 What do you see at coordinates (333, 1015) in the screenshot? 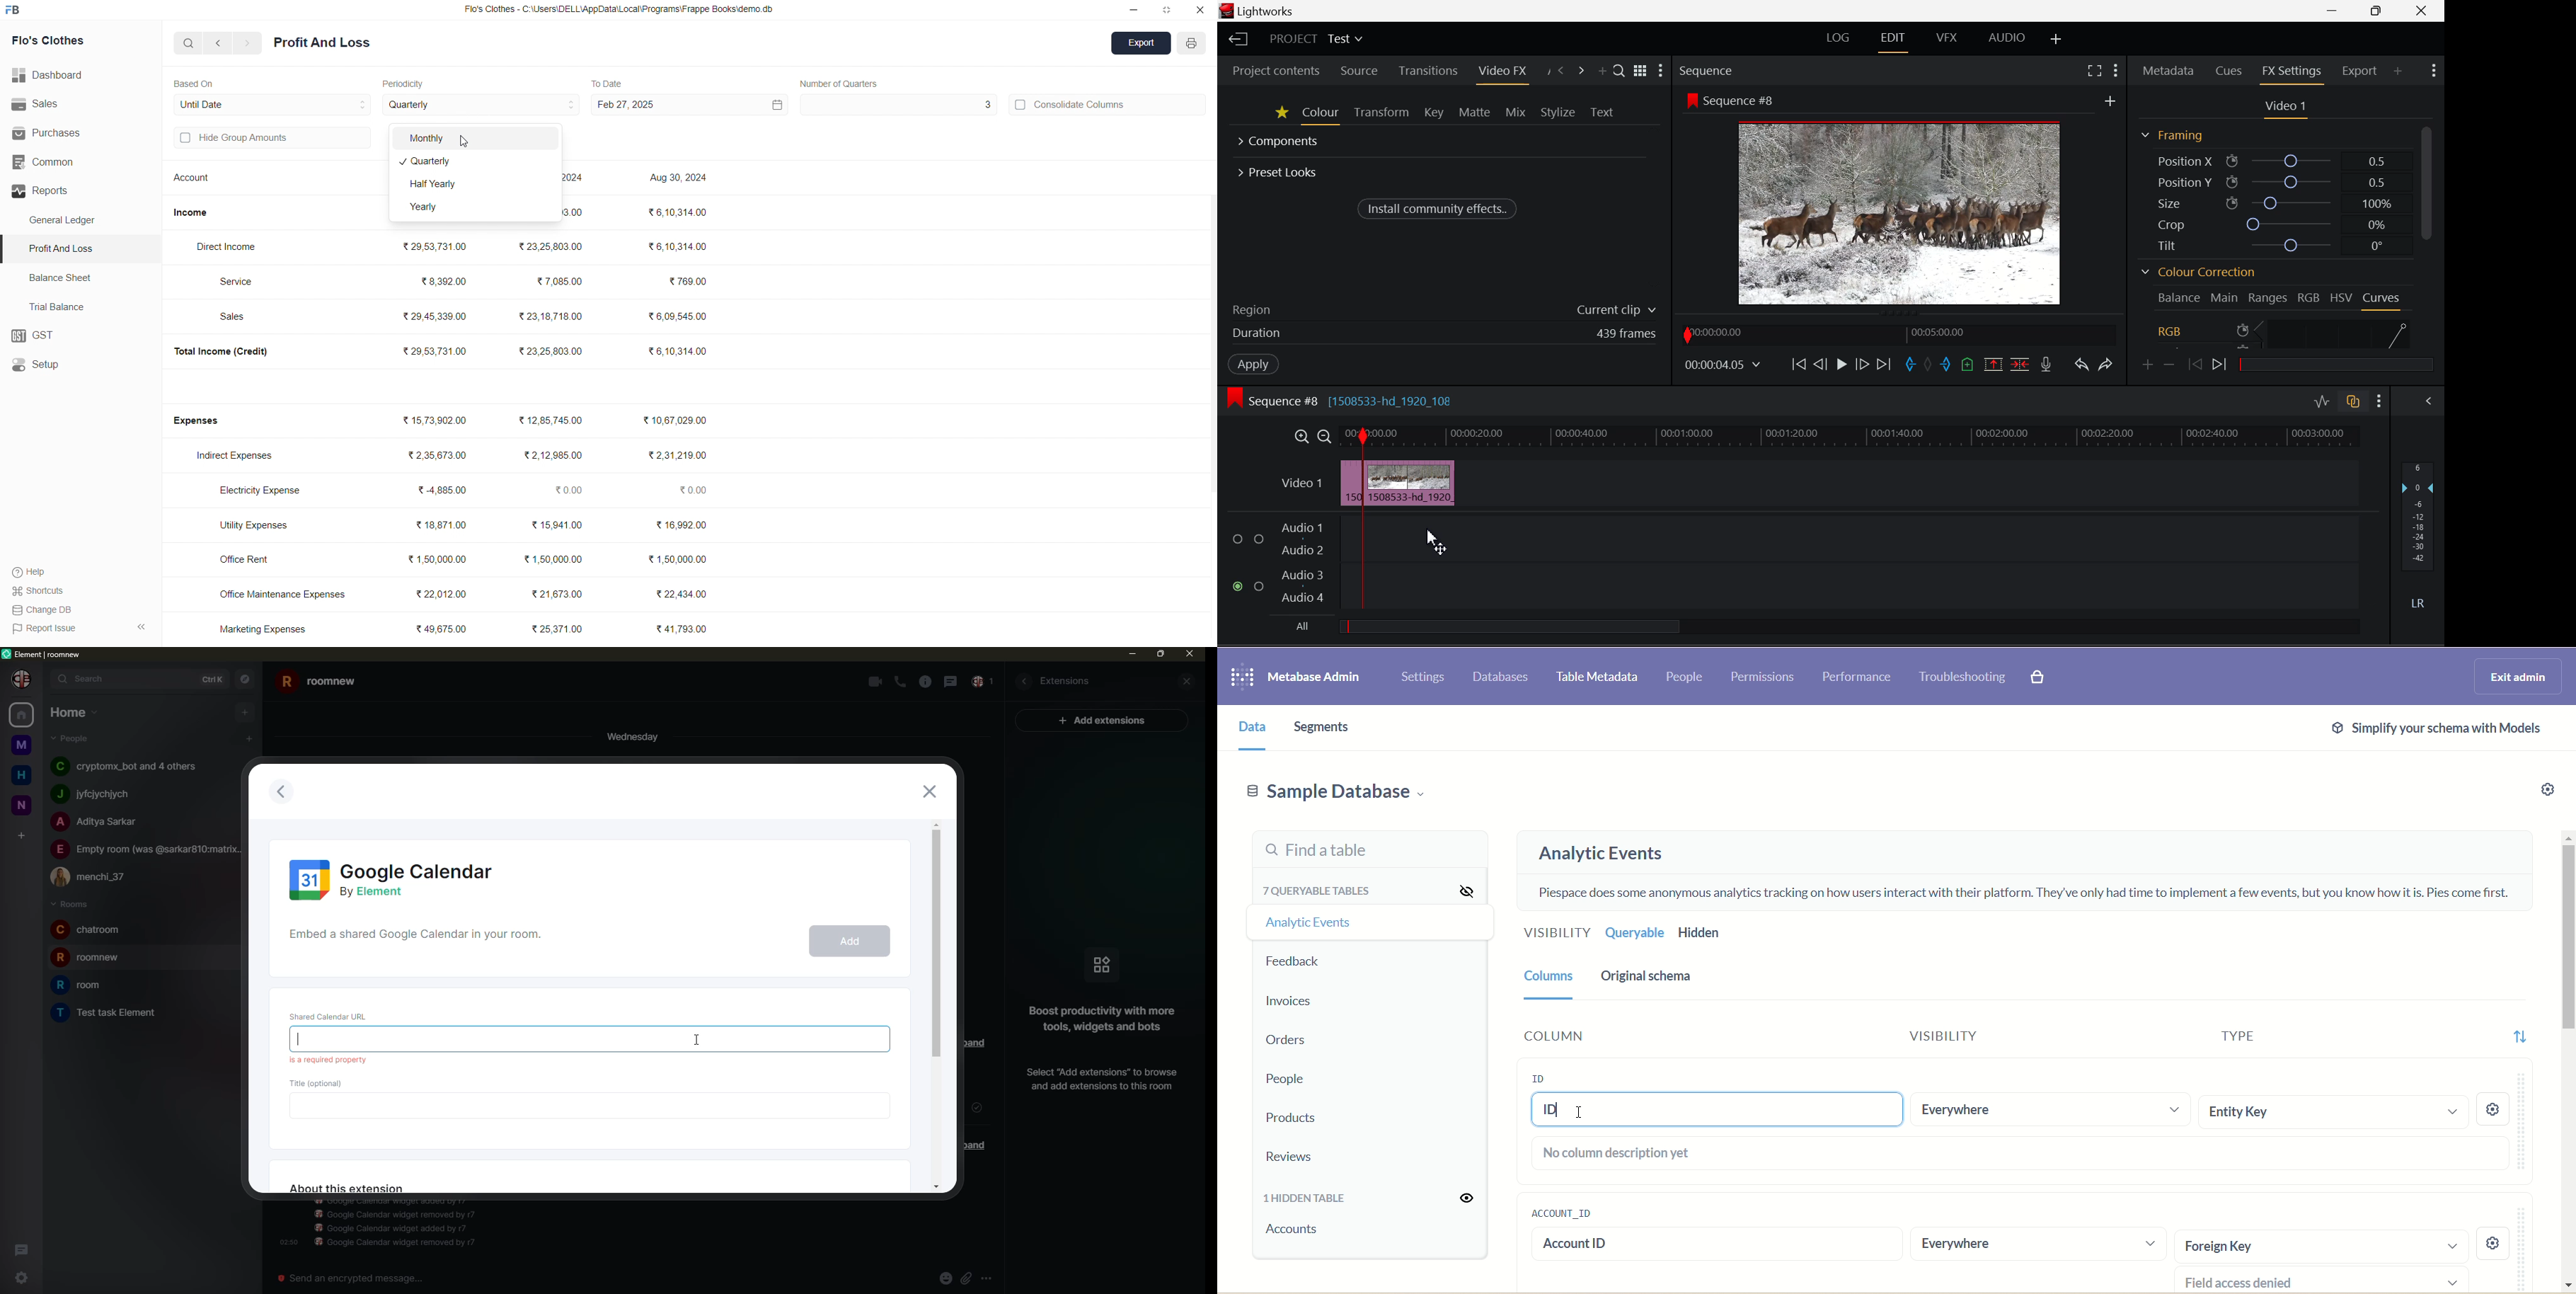
I see `url` at bounding box center [333, 1015].